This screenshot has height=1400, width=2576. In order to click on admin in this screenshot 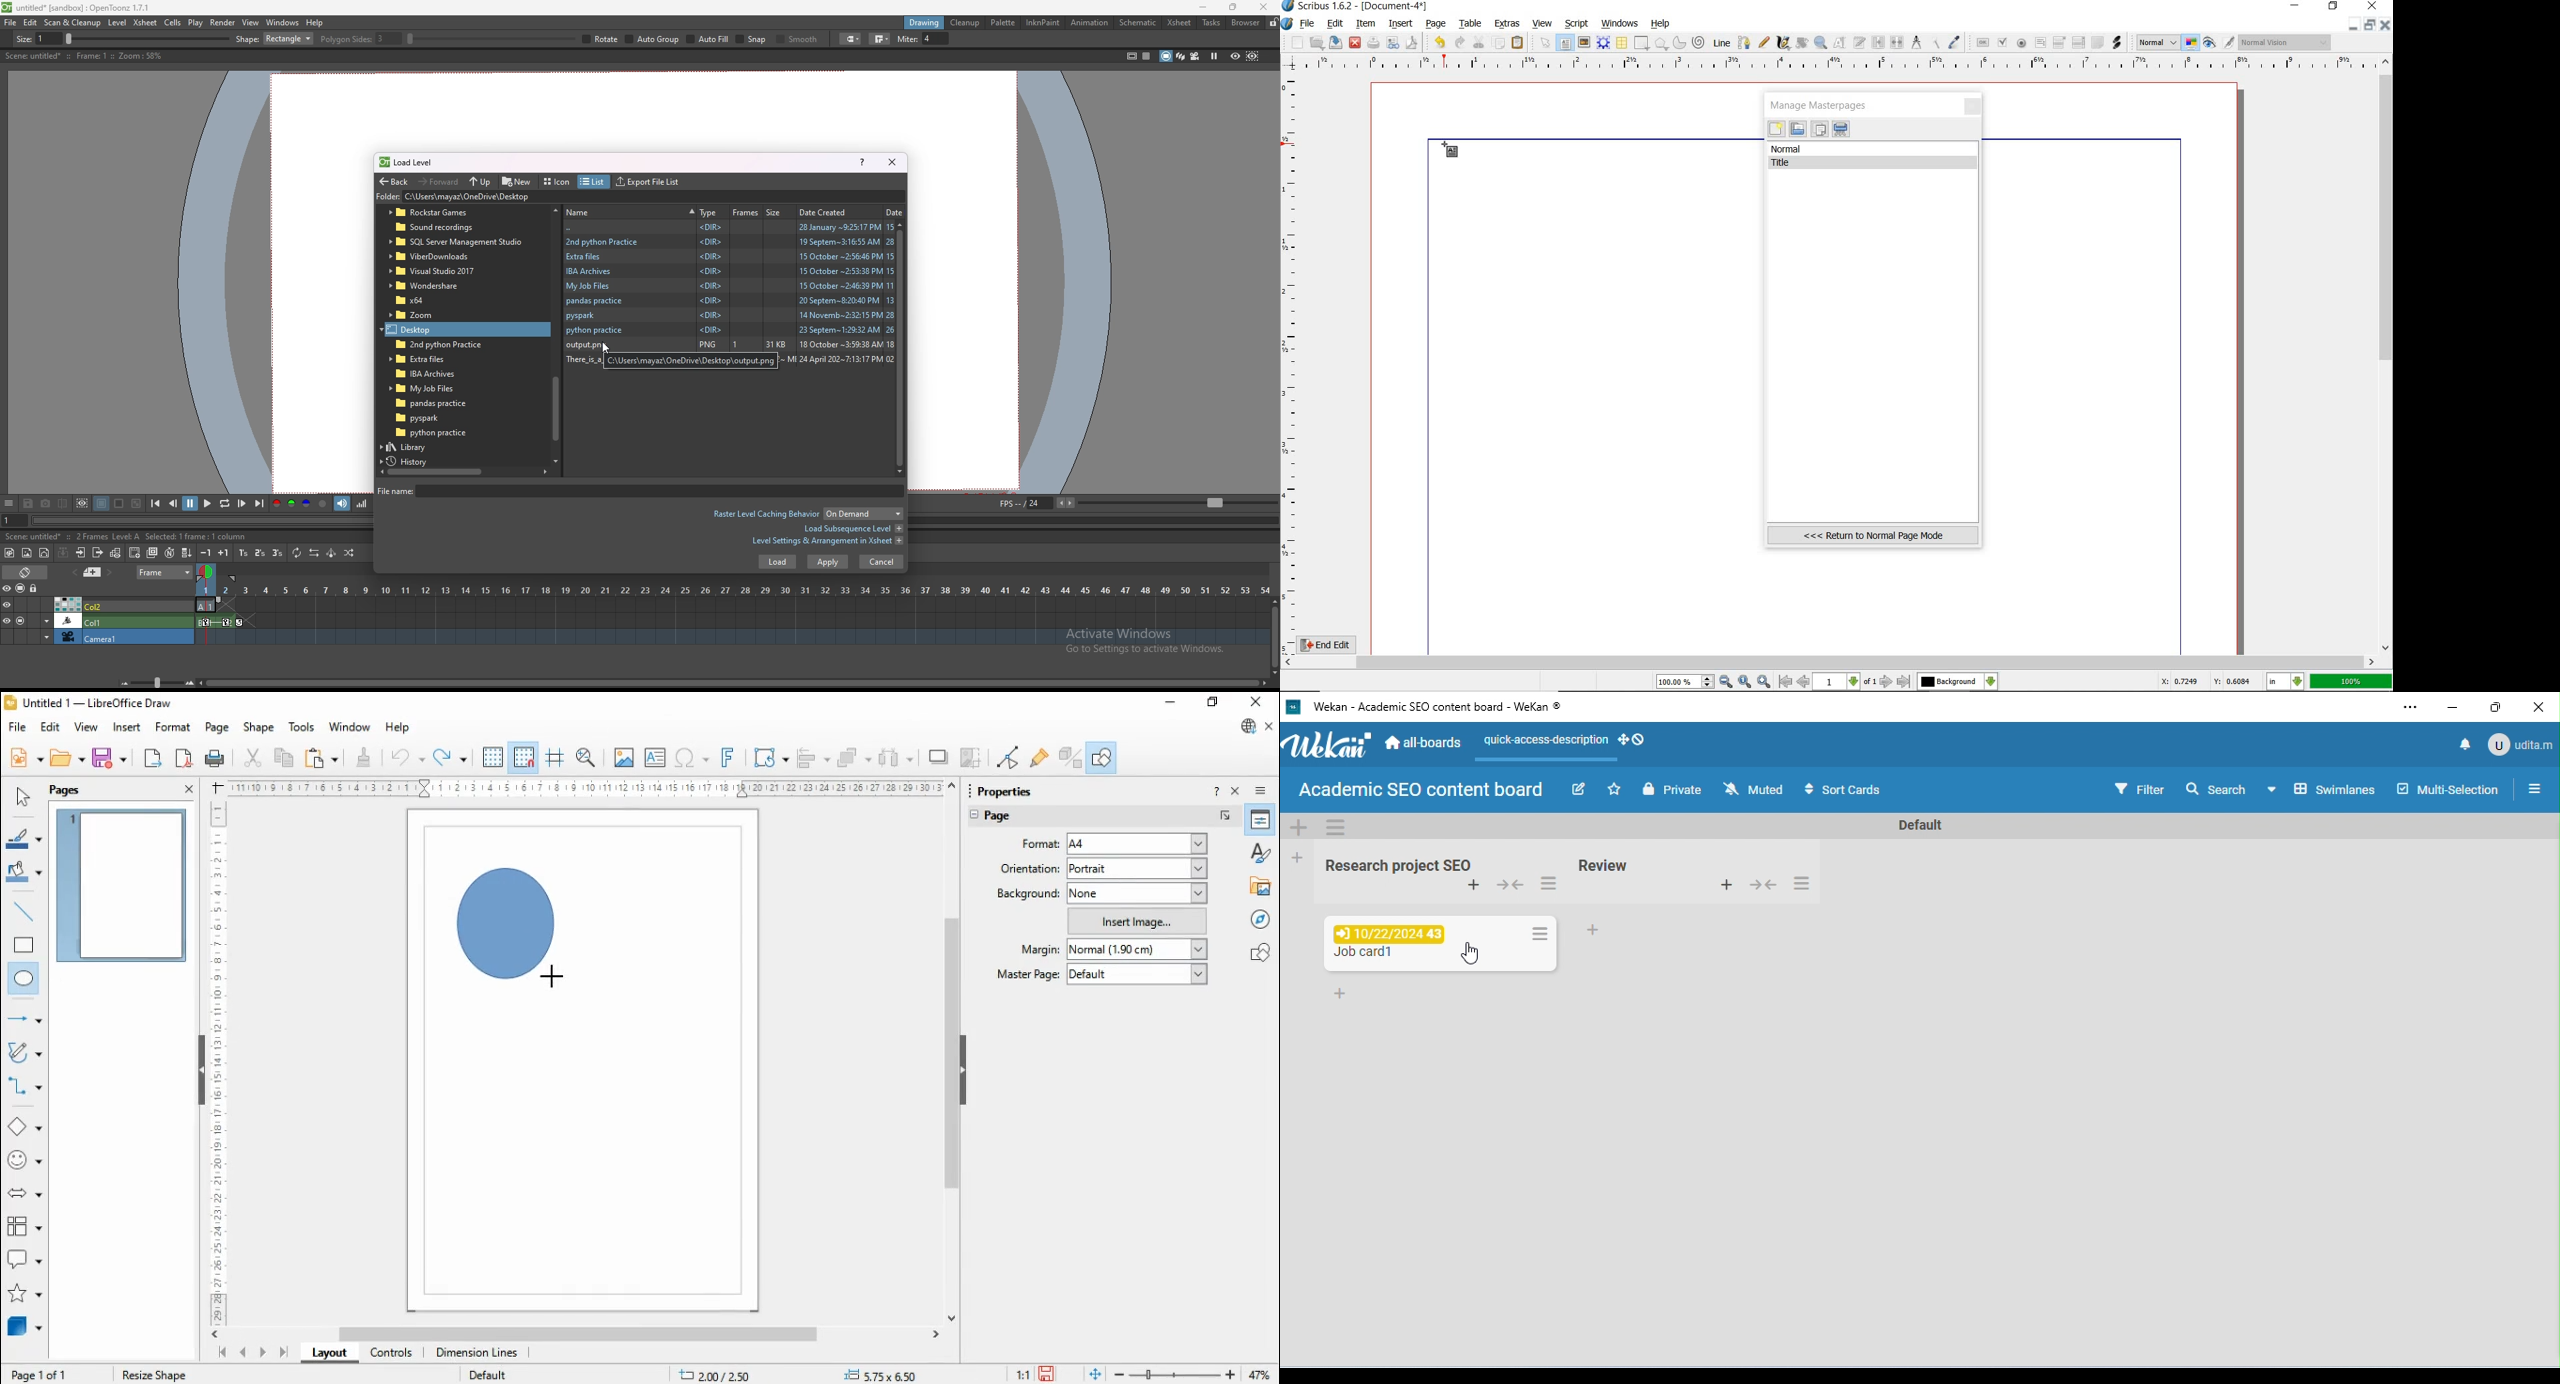, I will do `click(2519, 744)`.